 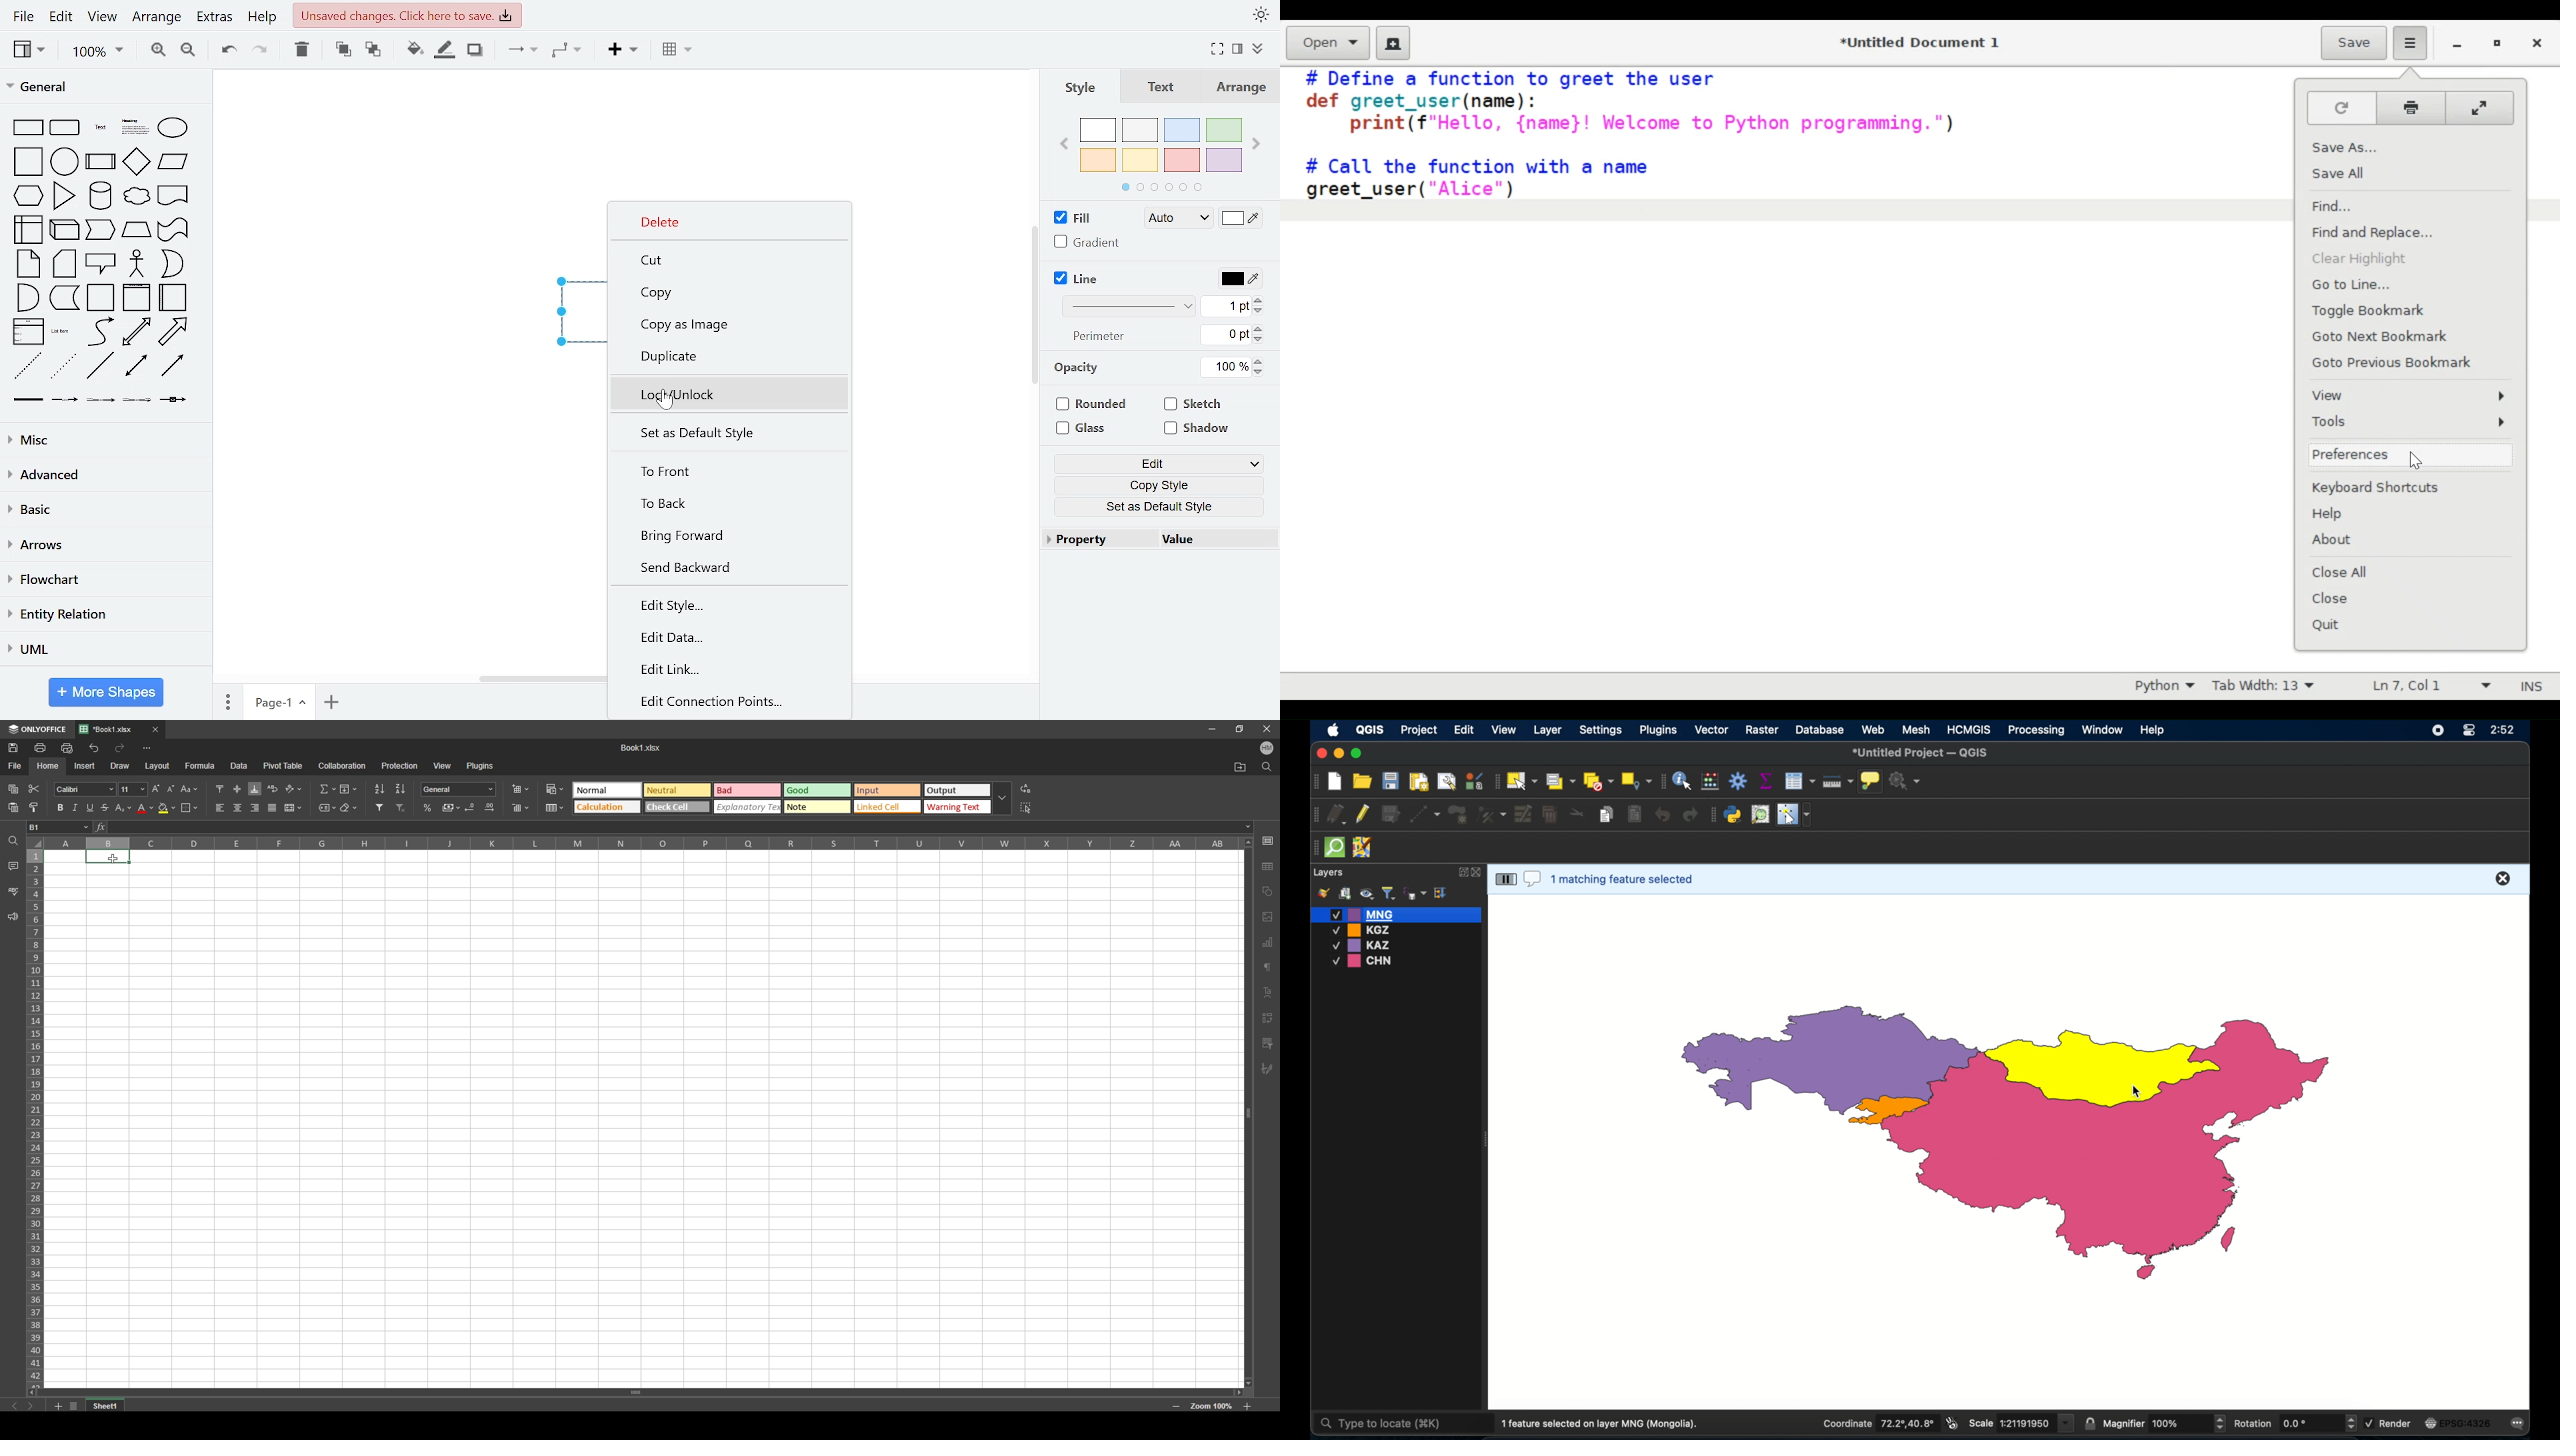 I want to click on opacity, so click(x=1083, y=367).